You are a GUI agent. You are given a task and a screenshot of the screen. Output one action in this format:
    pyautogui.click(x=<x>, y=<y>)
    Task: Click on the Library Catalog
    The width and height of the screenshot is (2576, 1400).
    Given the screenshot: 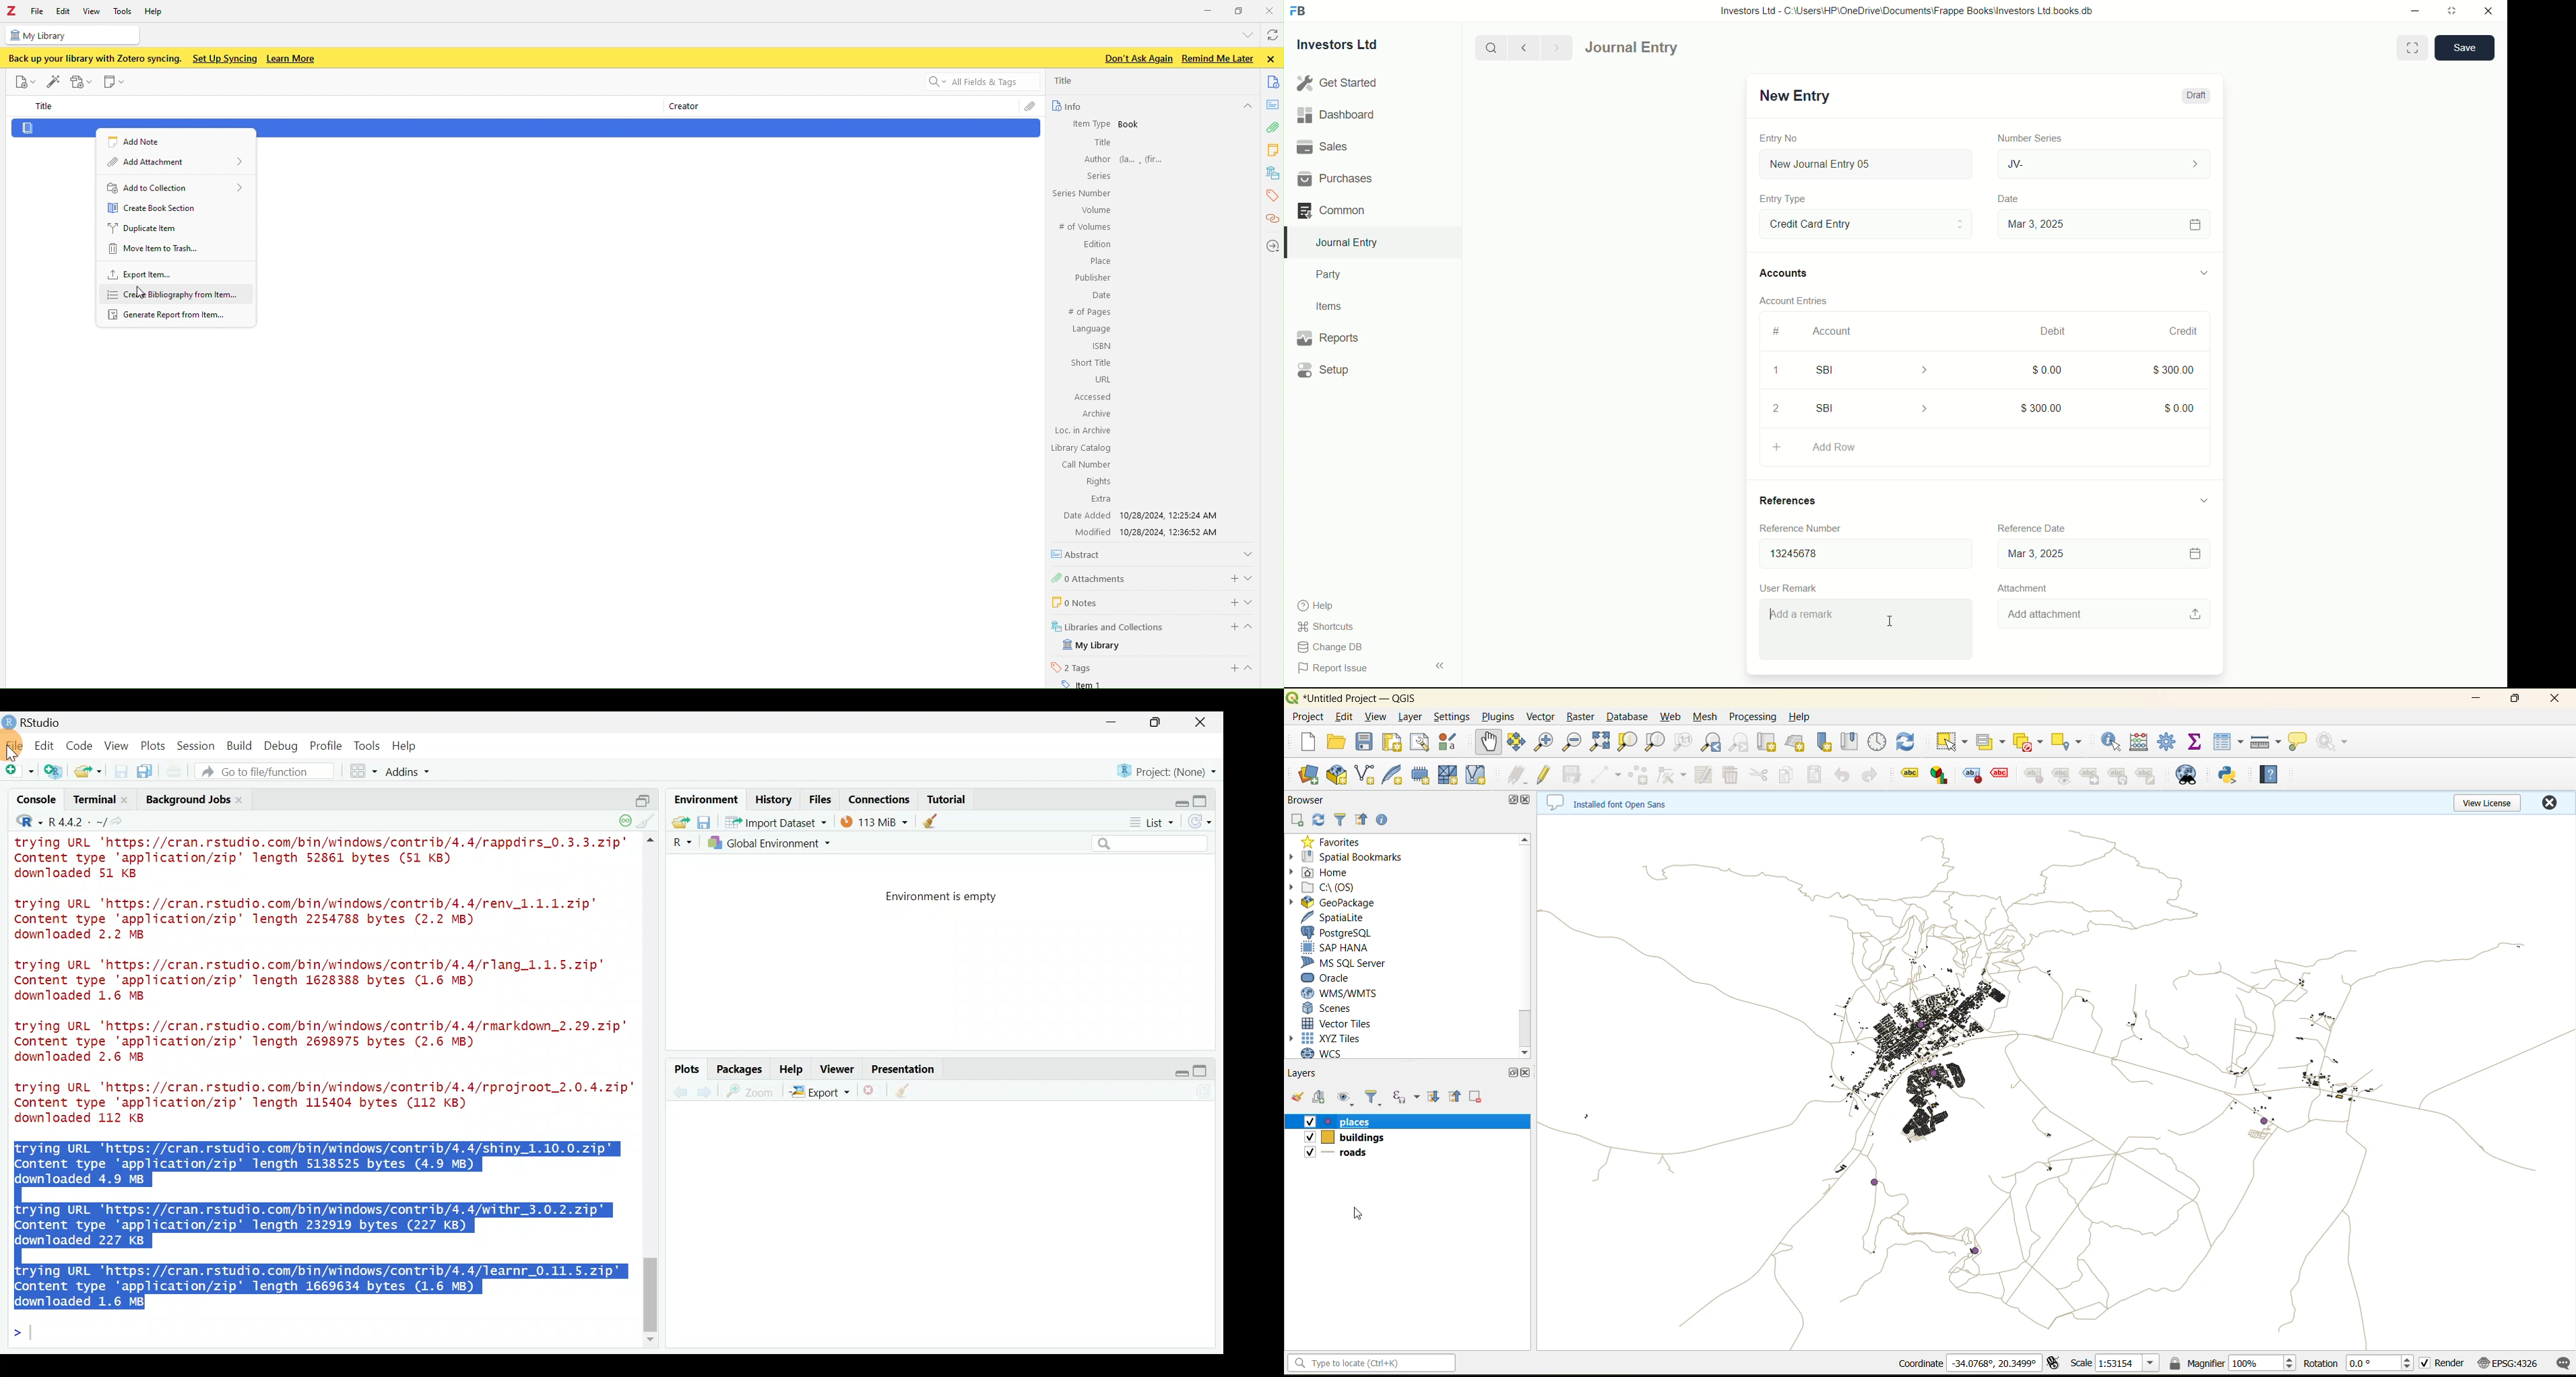 What is the action you would take?
    pyautogui.click(x=1082, y=448)
    